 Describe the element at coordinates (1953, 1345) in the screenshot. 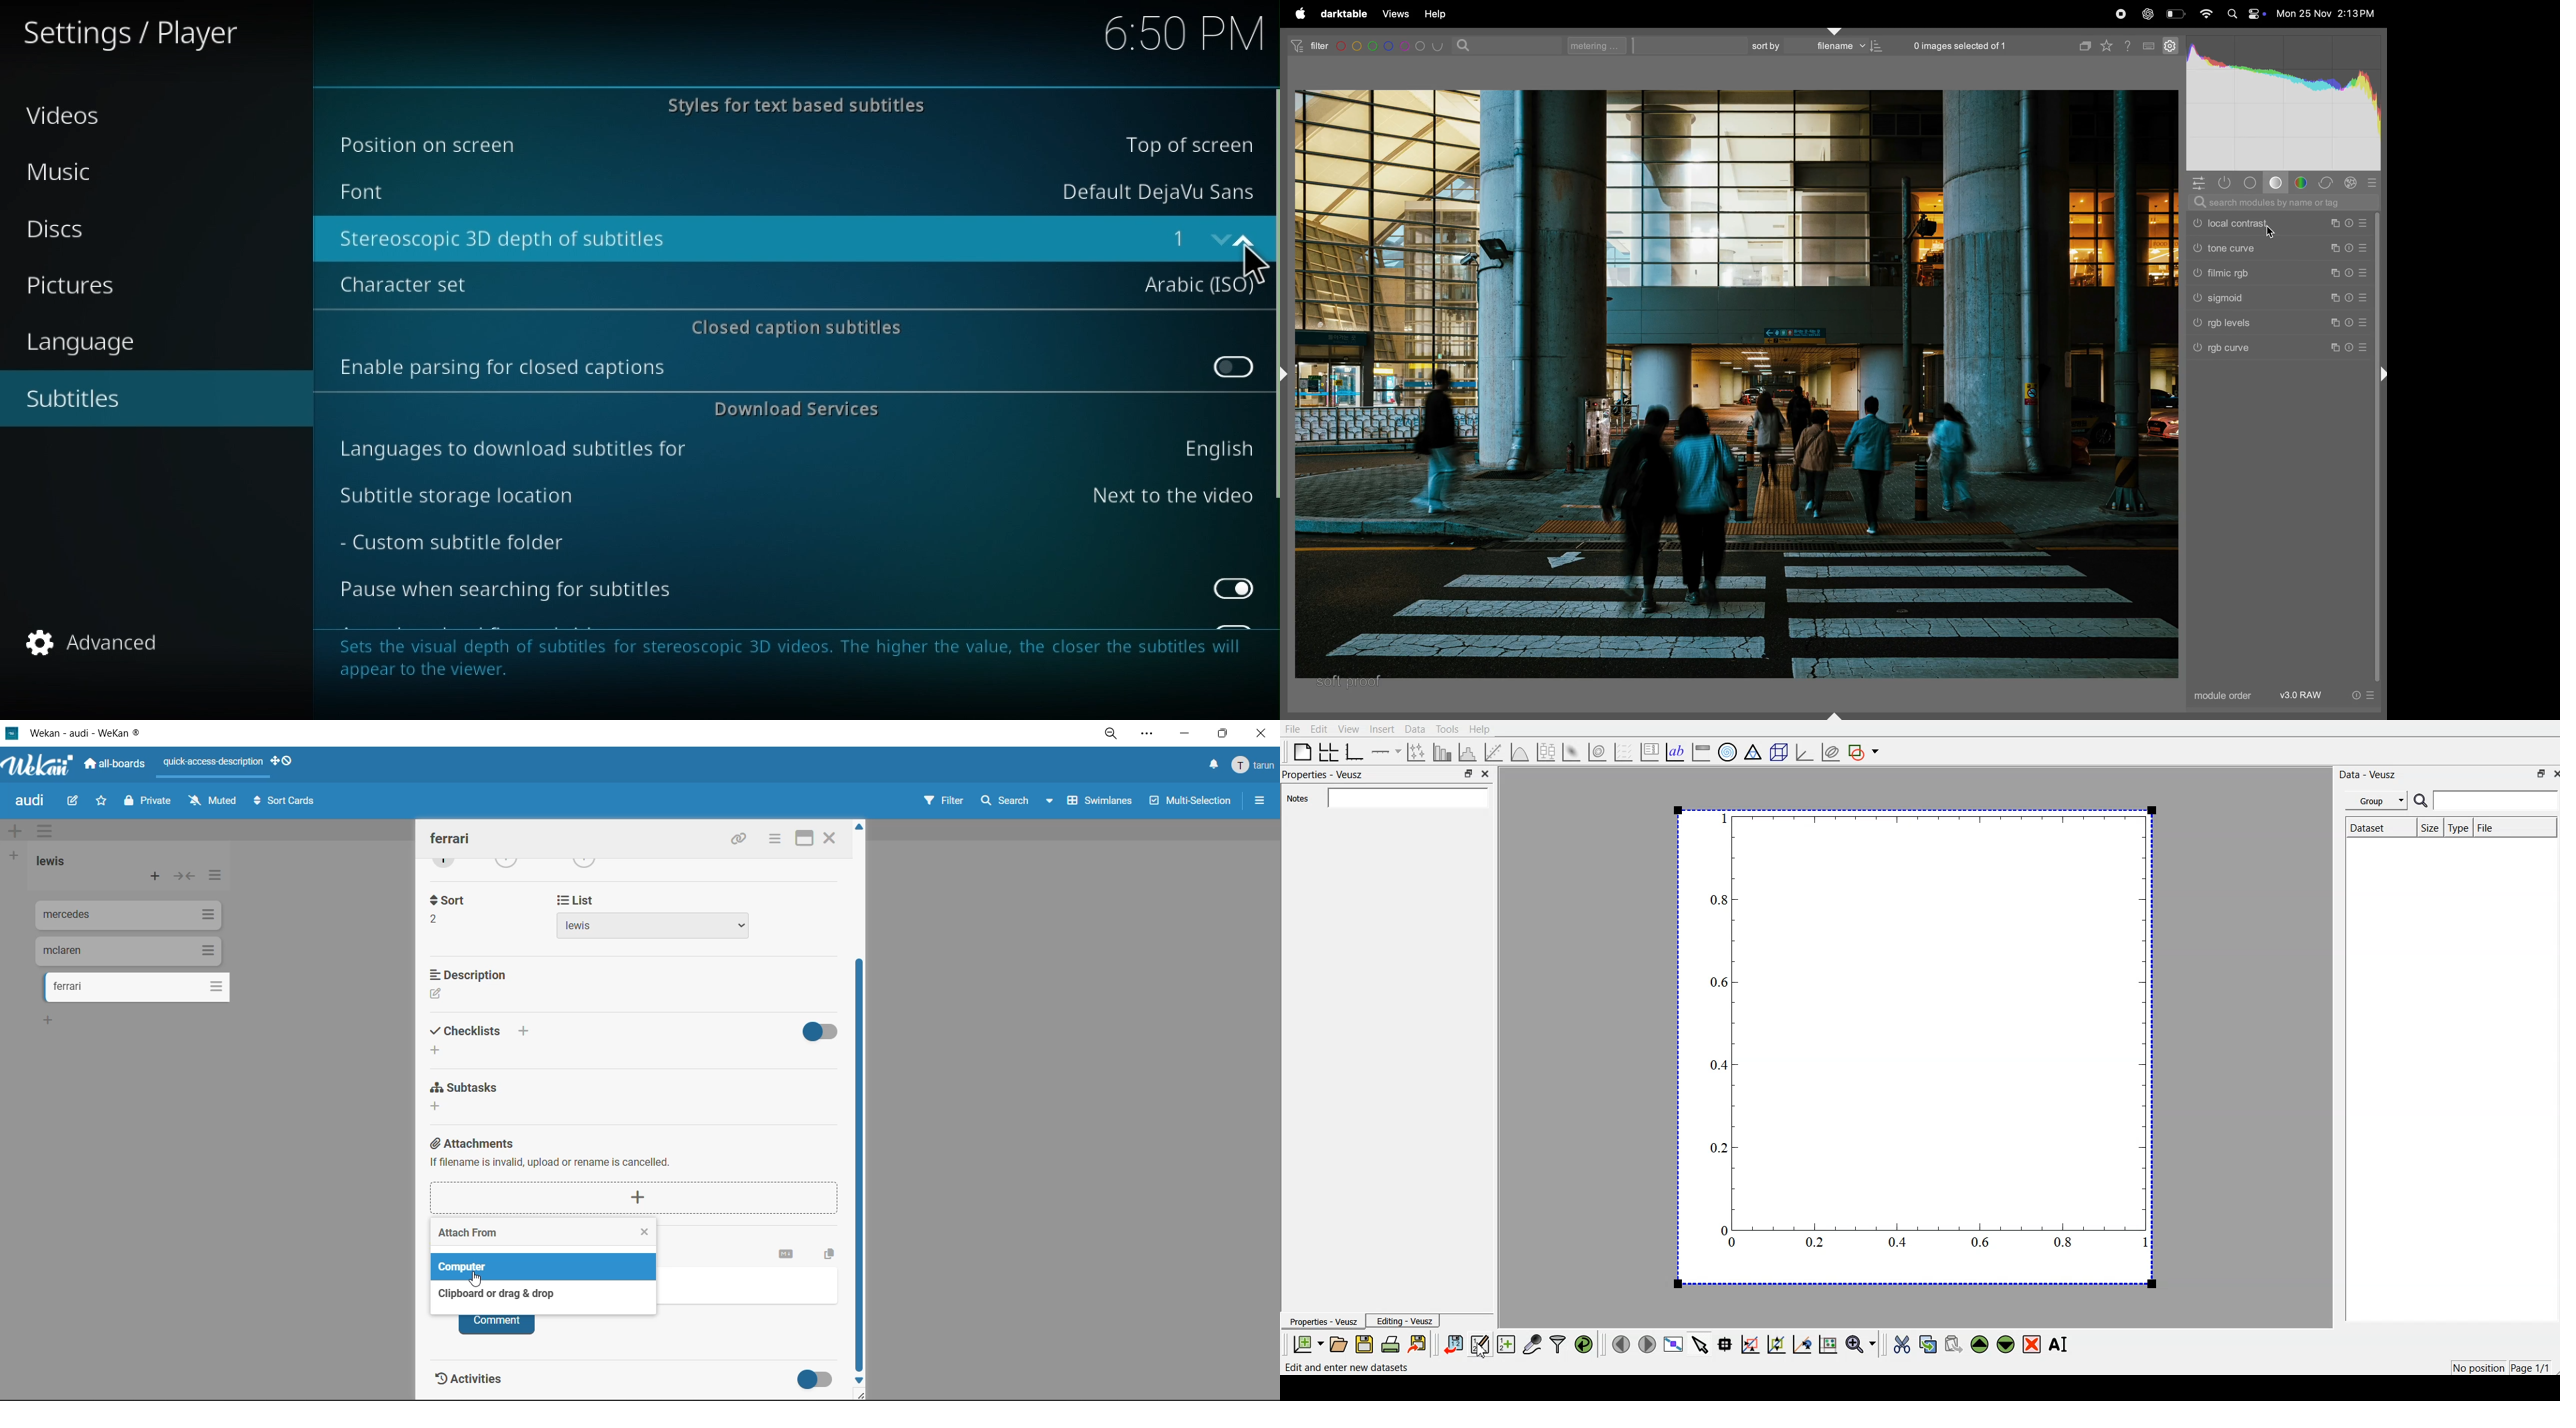

I see `paste the selected widgets` at that location.